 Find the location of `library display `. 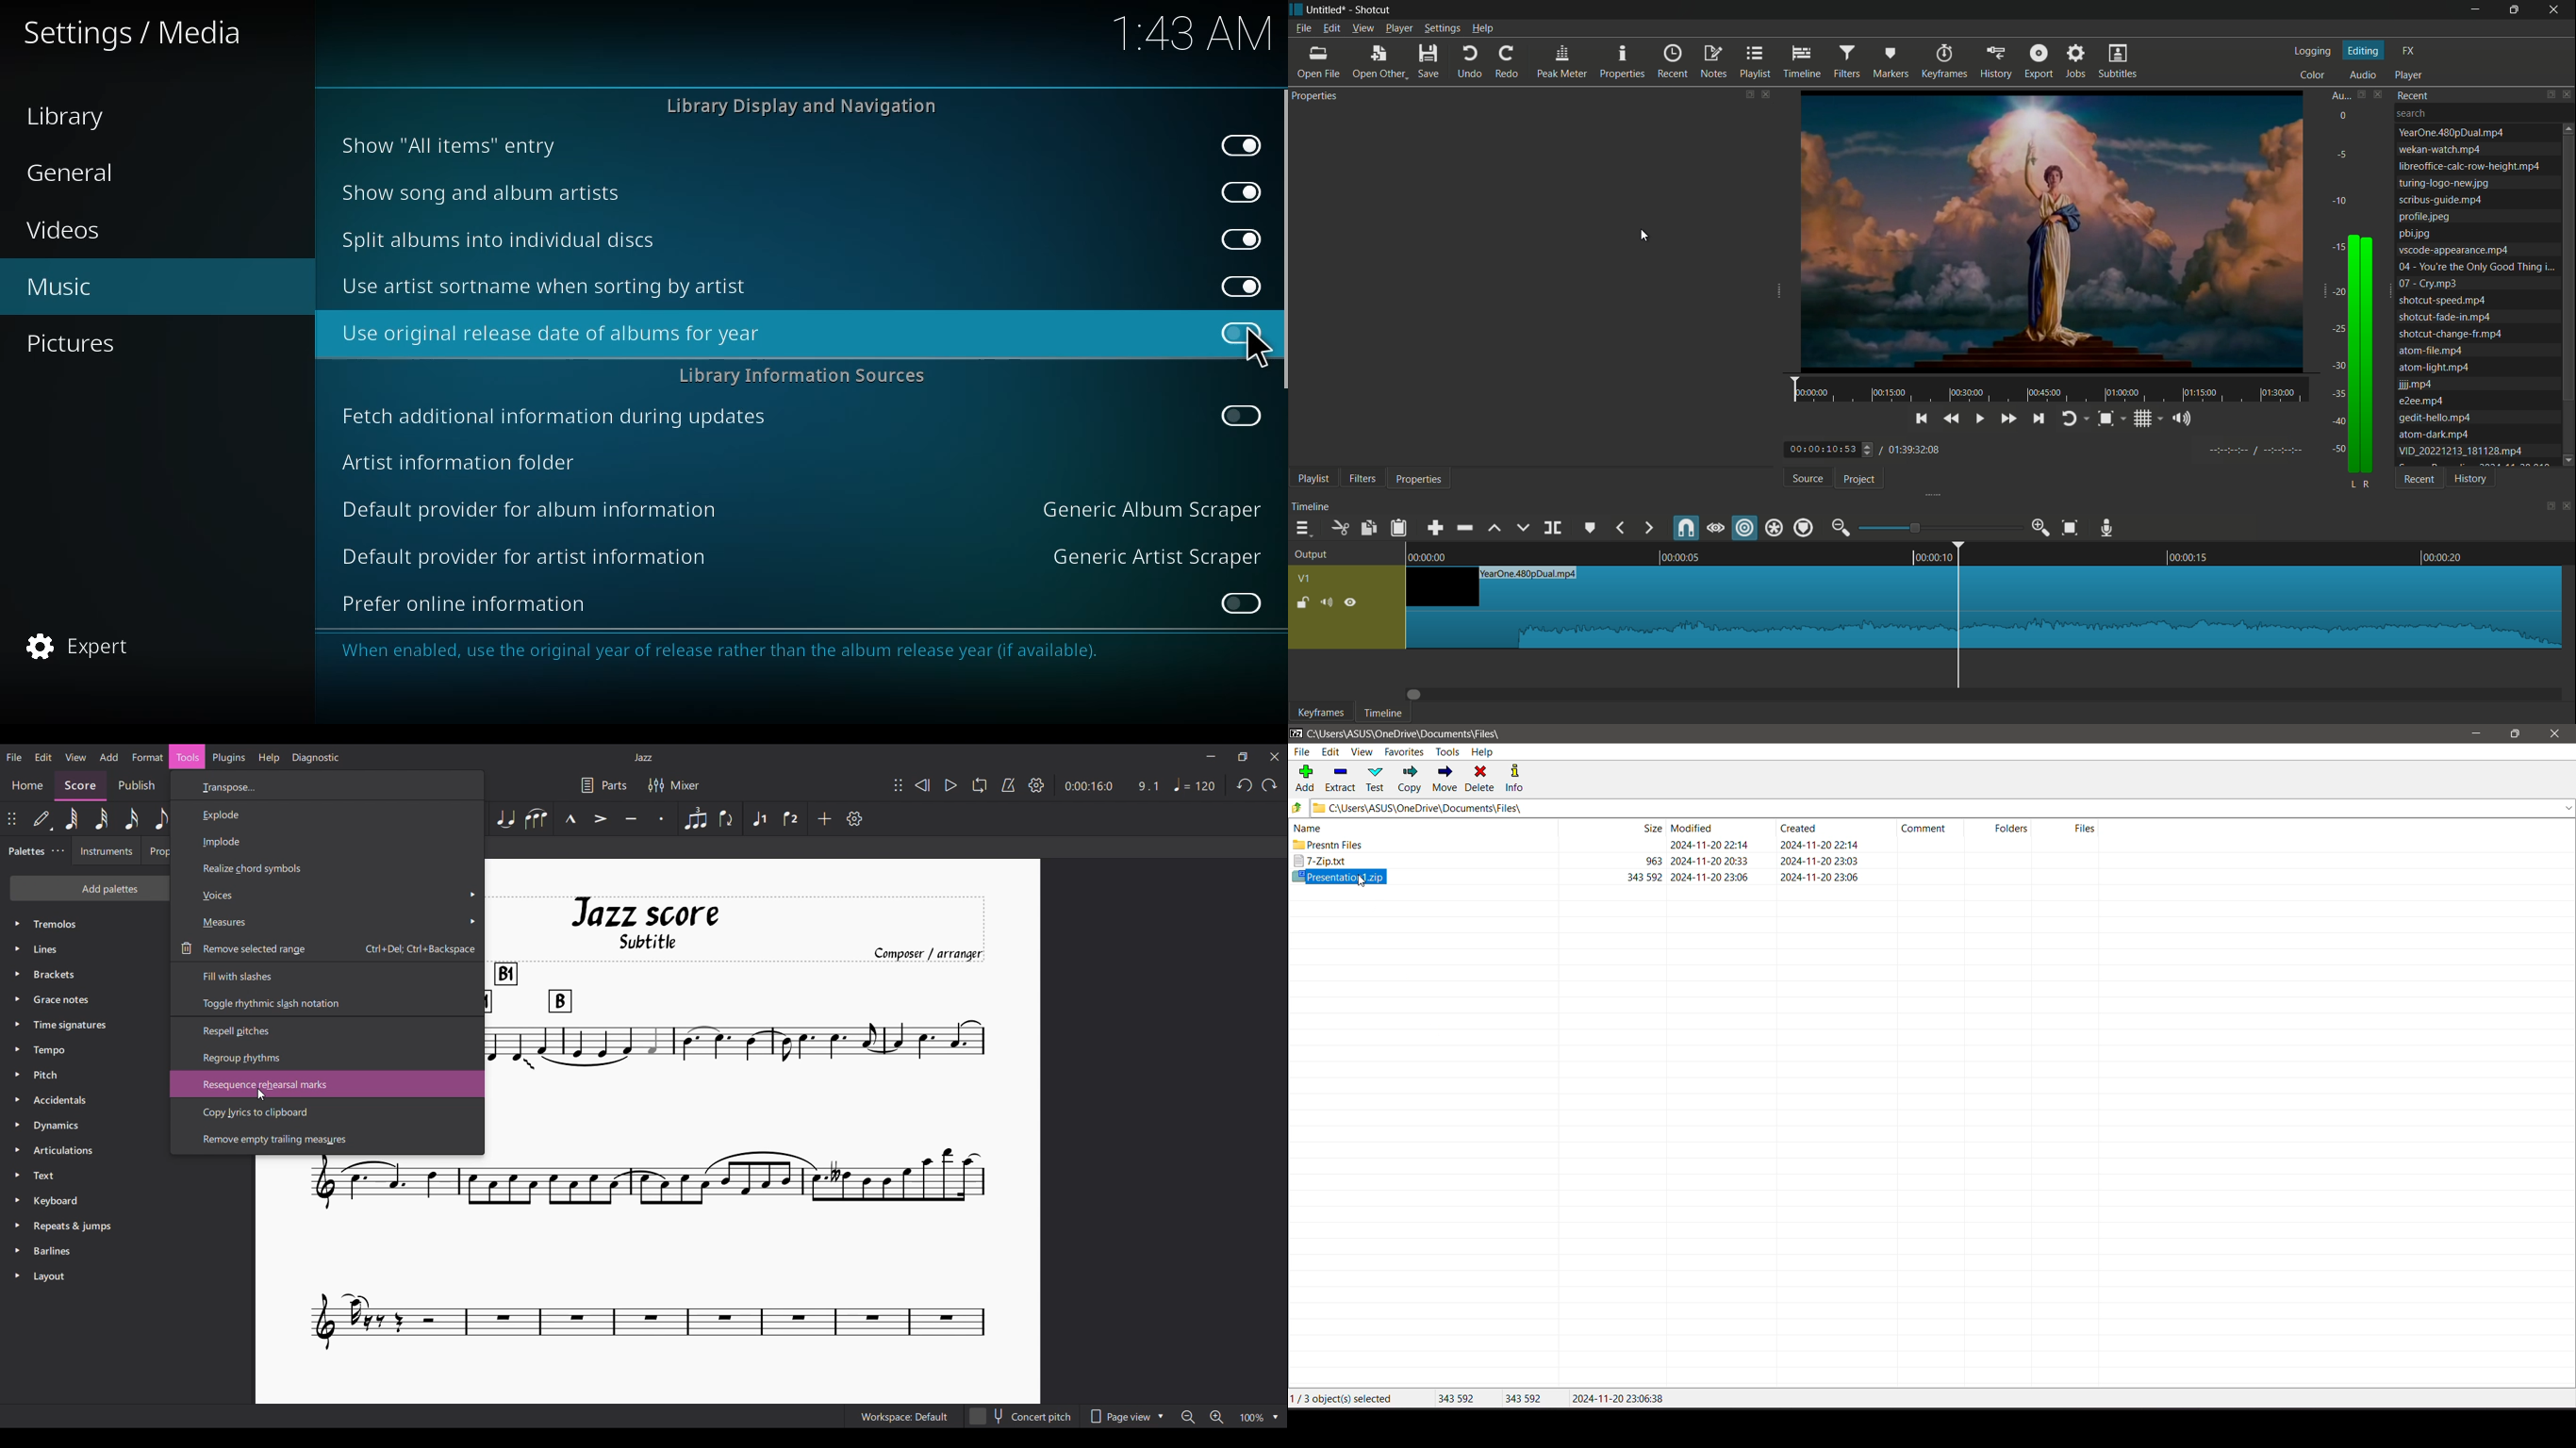

library display  is located at coordinates (808, 107).